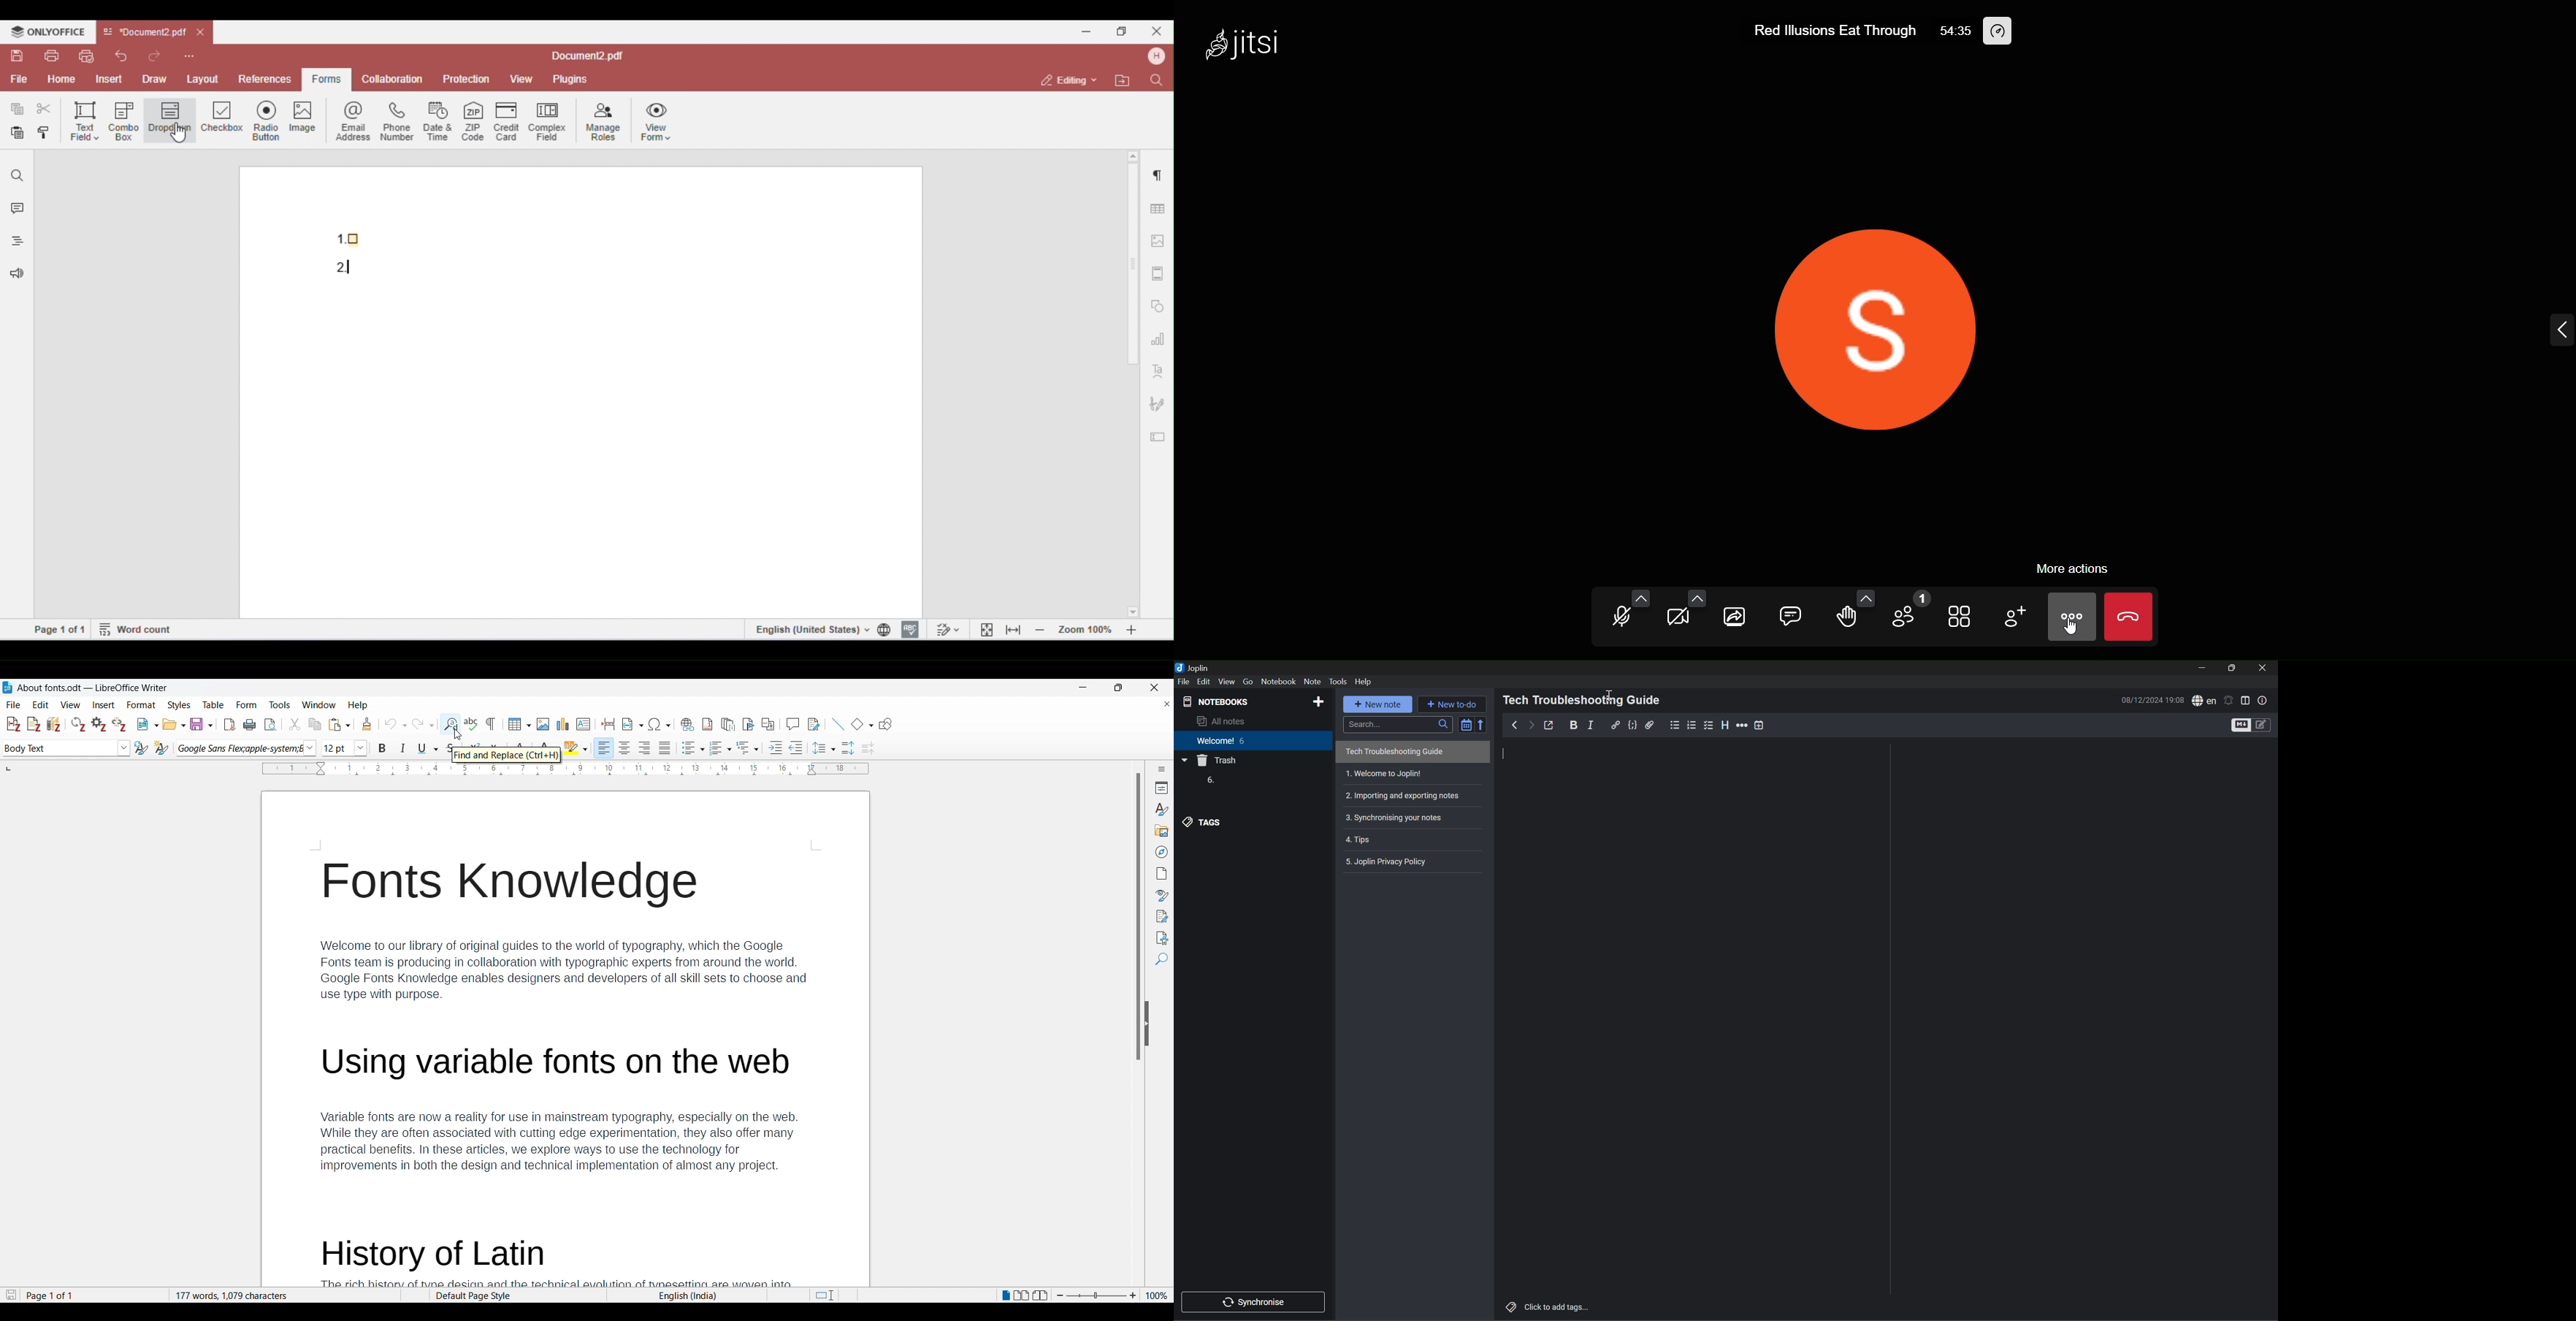  I want to click on Text size options, so click(361, 749).